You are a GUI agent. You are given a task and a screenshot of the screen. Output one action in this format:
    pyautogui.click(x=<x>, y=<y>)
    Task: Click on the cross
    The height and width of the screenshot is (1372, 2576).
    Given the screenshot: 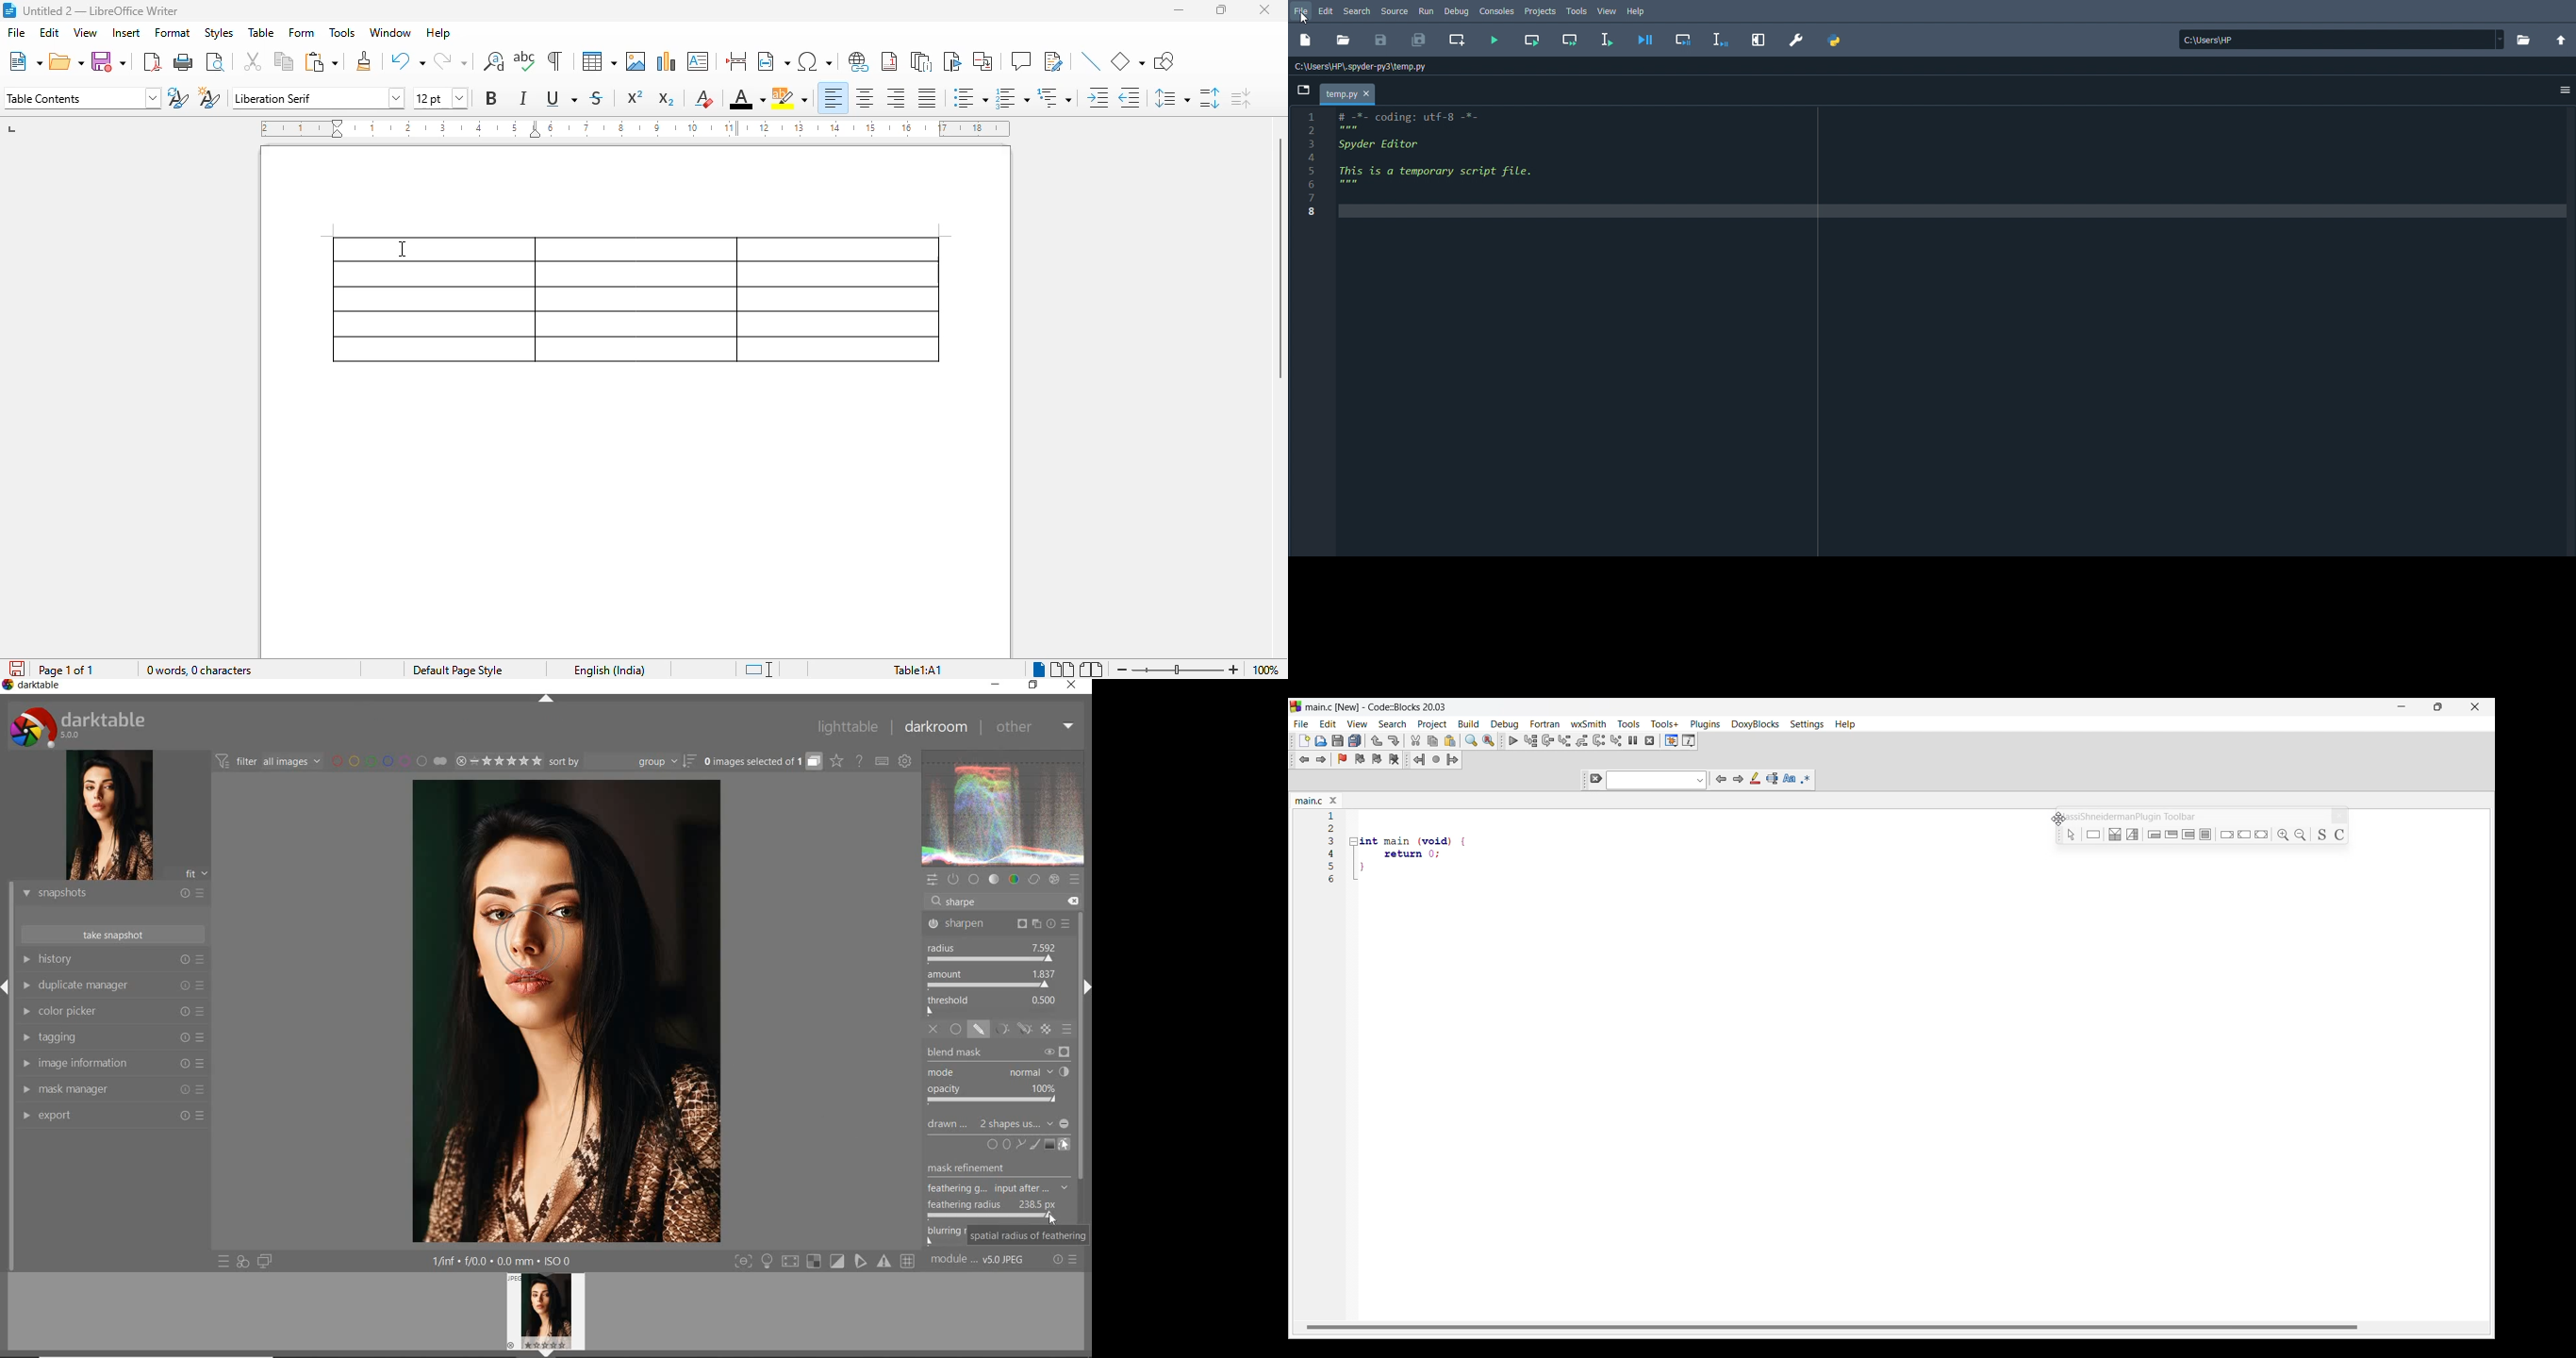 What is the action you would take?
    pyautogui.click(x=1369, y=94)
    